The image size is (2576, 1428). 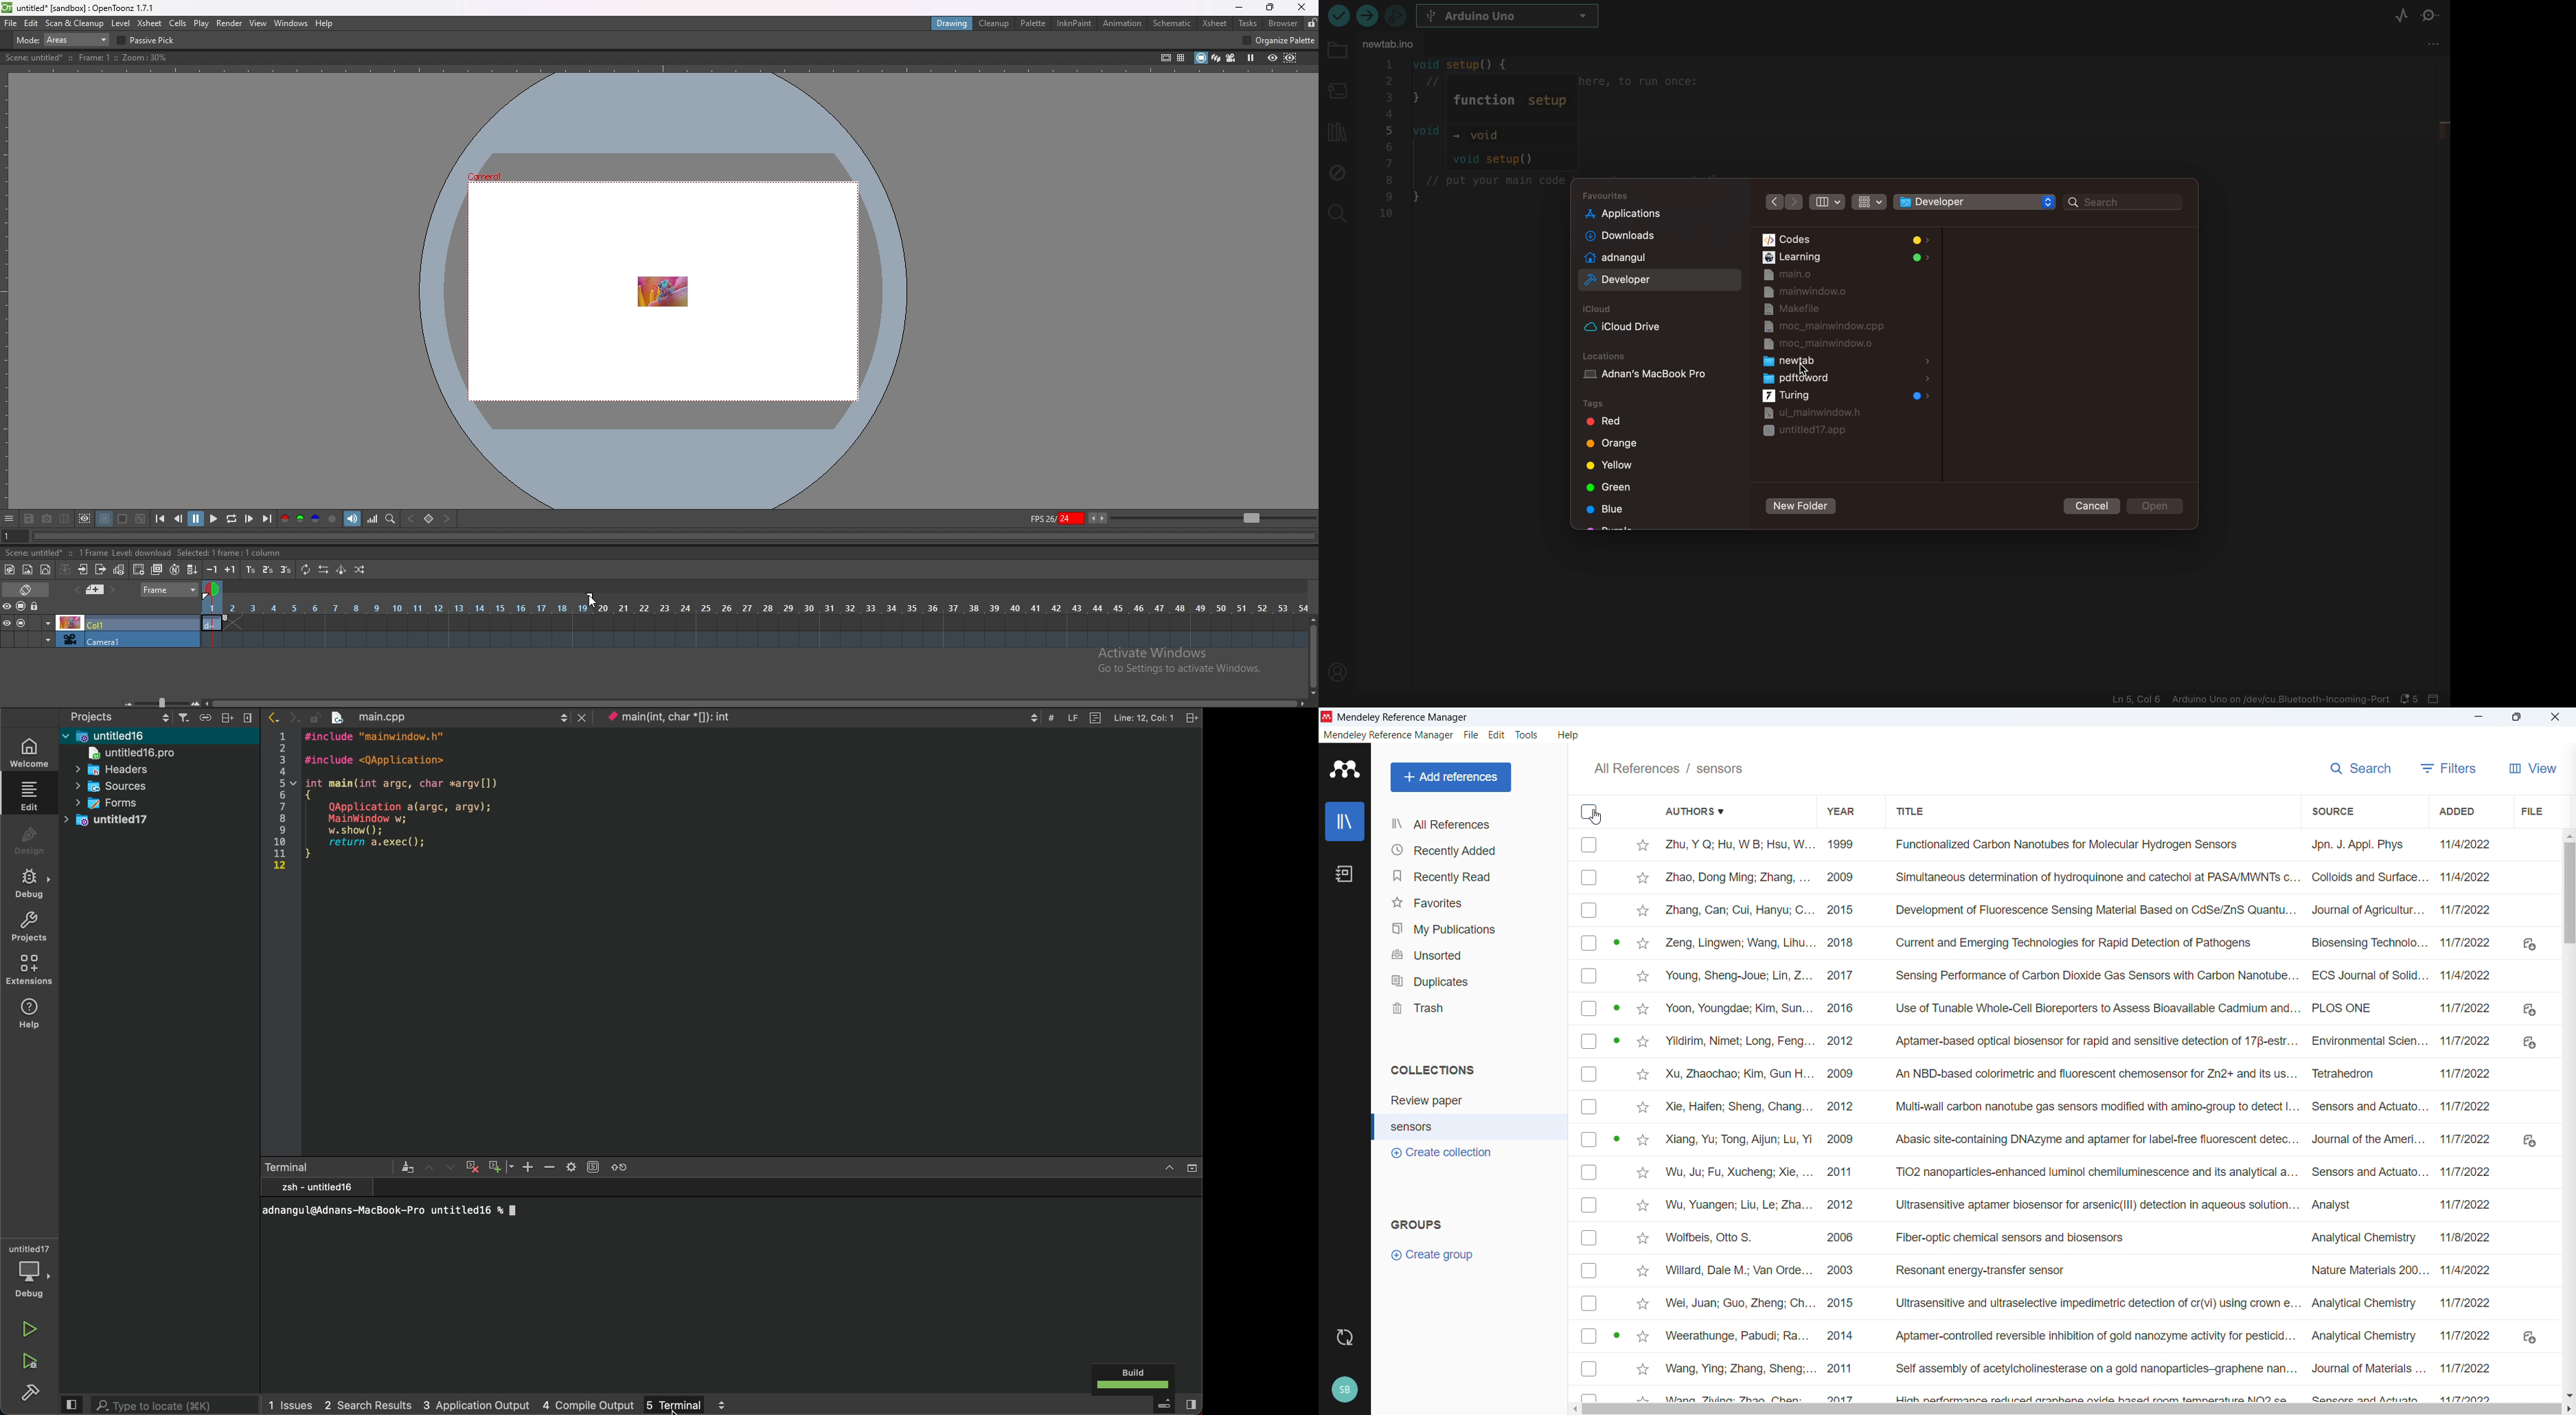 I want to click on Scroll right , so click(x=2568, y=1410).